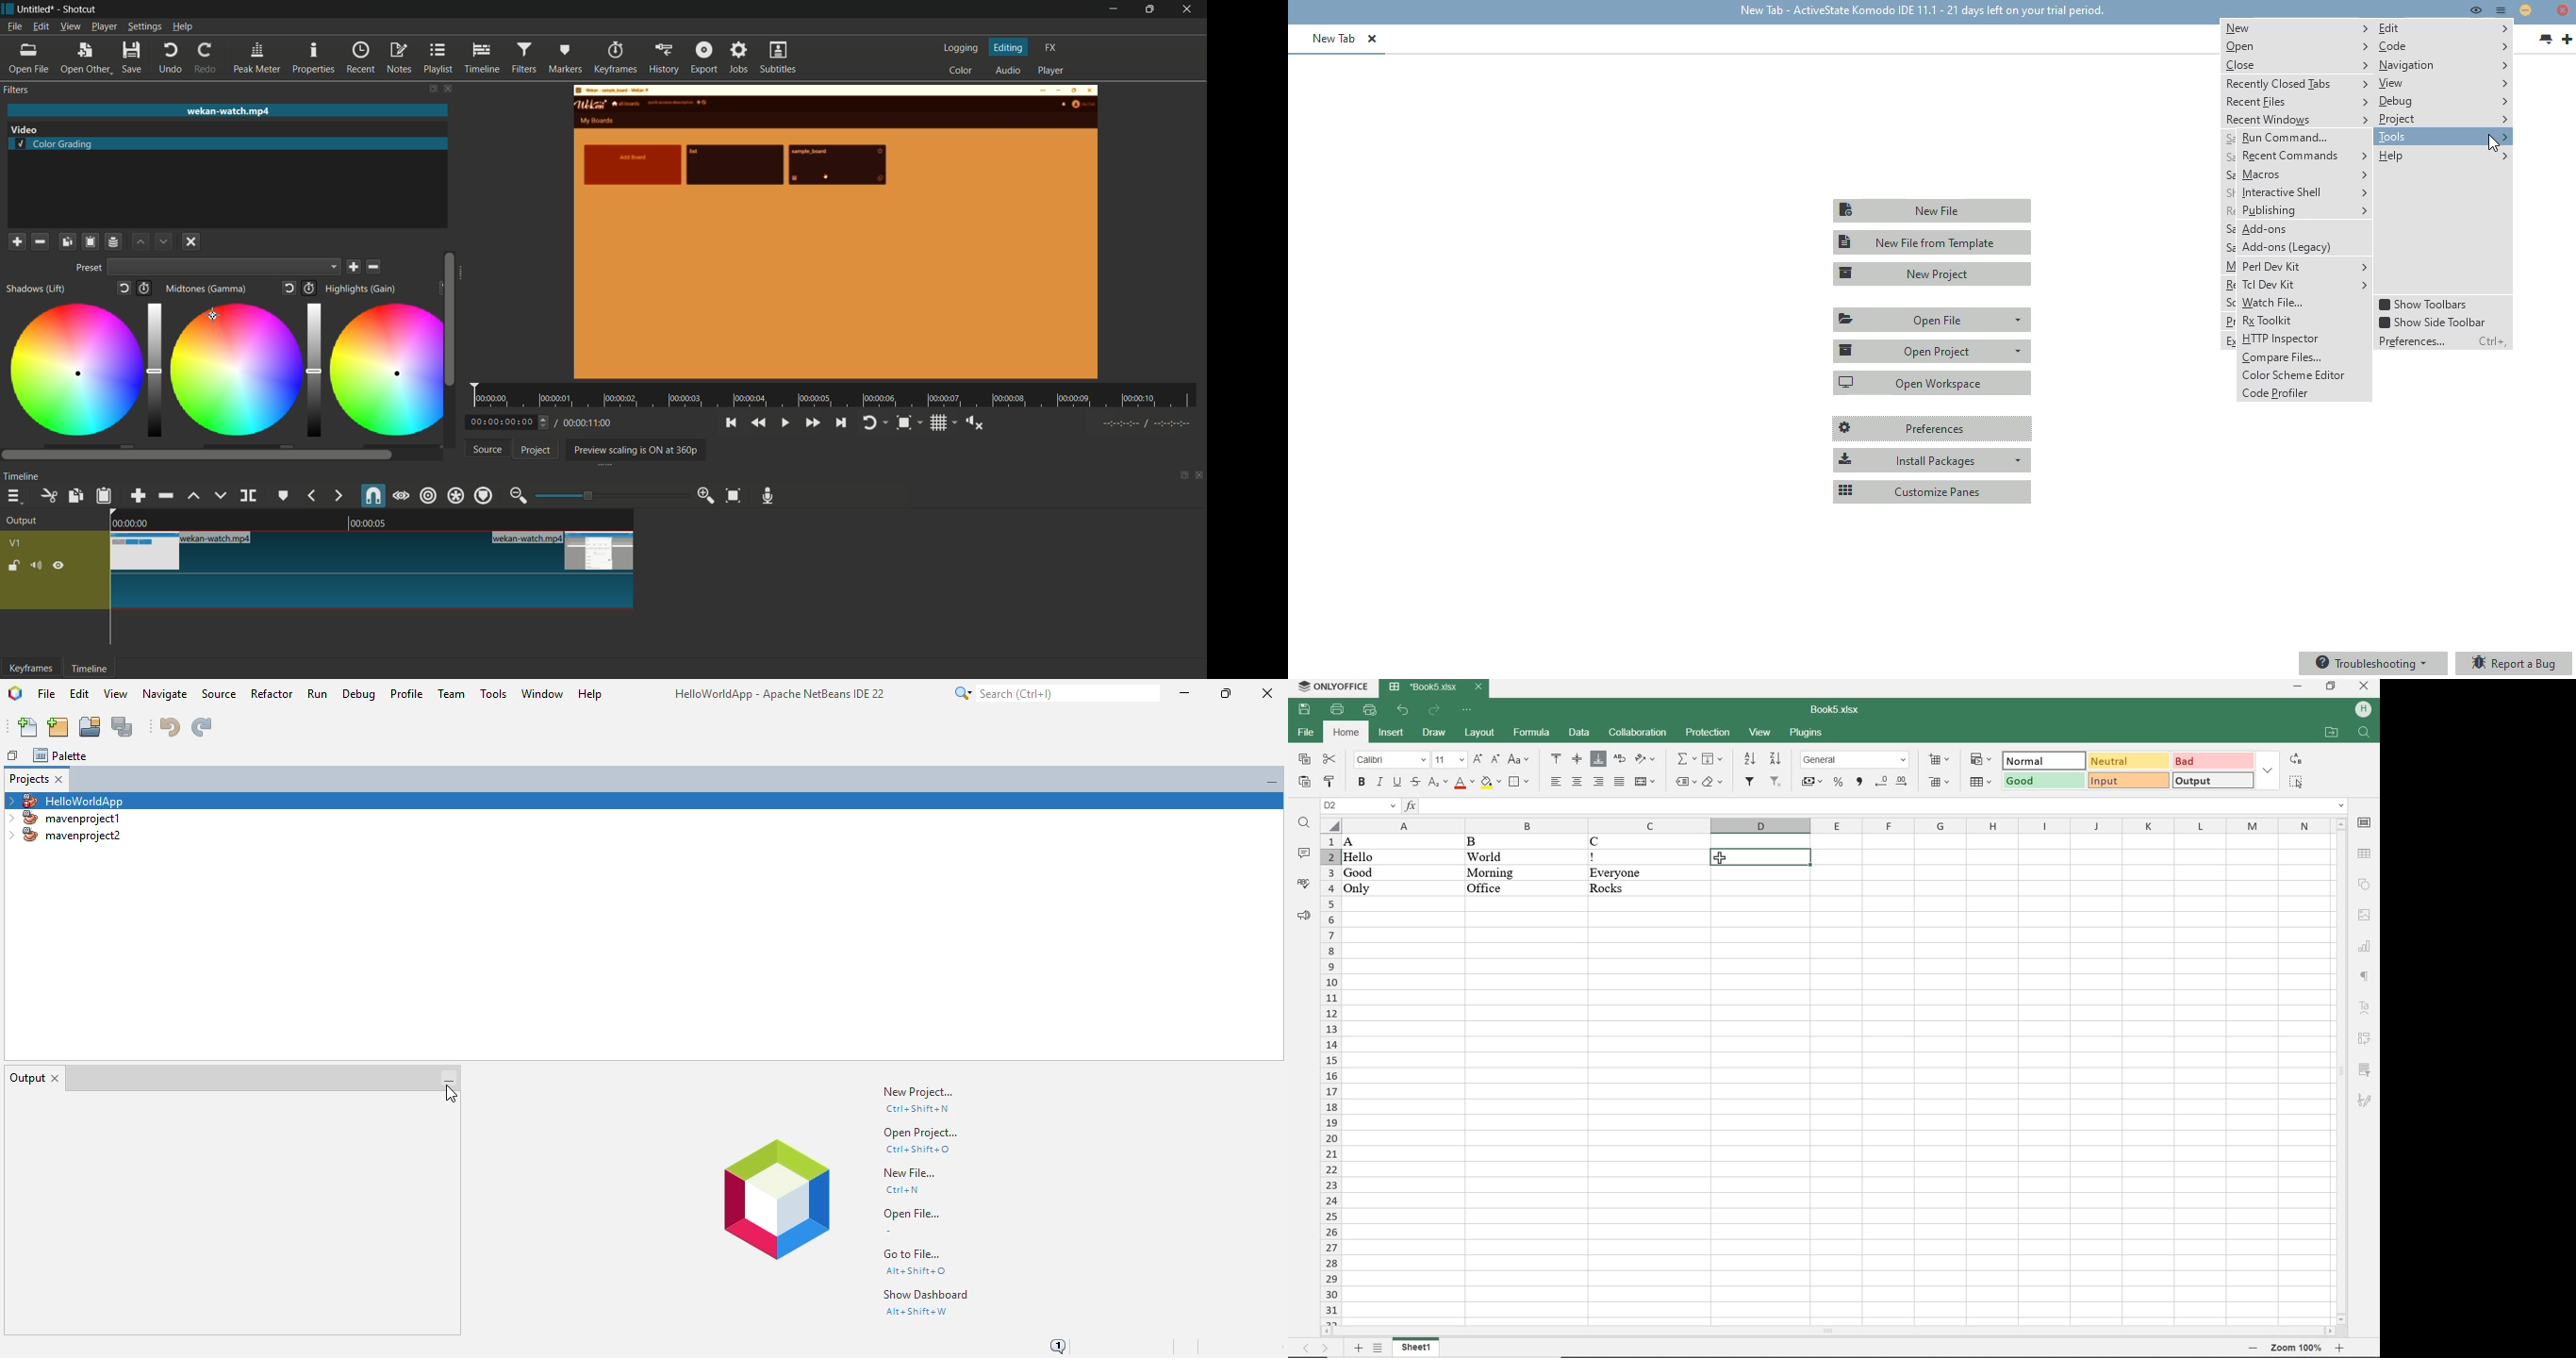 The width and height of the screenshot is (2576, 1372). I want to click on accounting style, so click(1813, 783).